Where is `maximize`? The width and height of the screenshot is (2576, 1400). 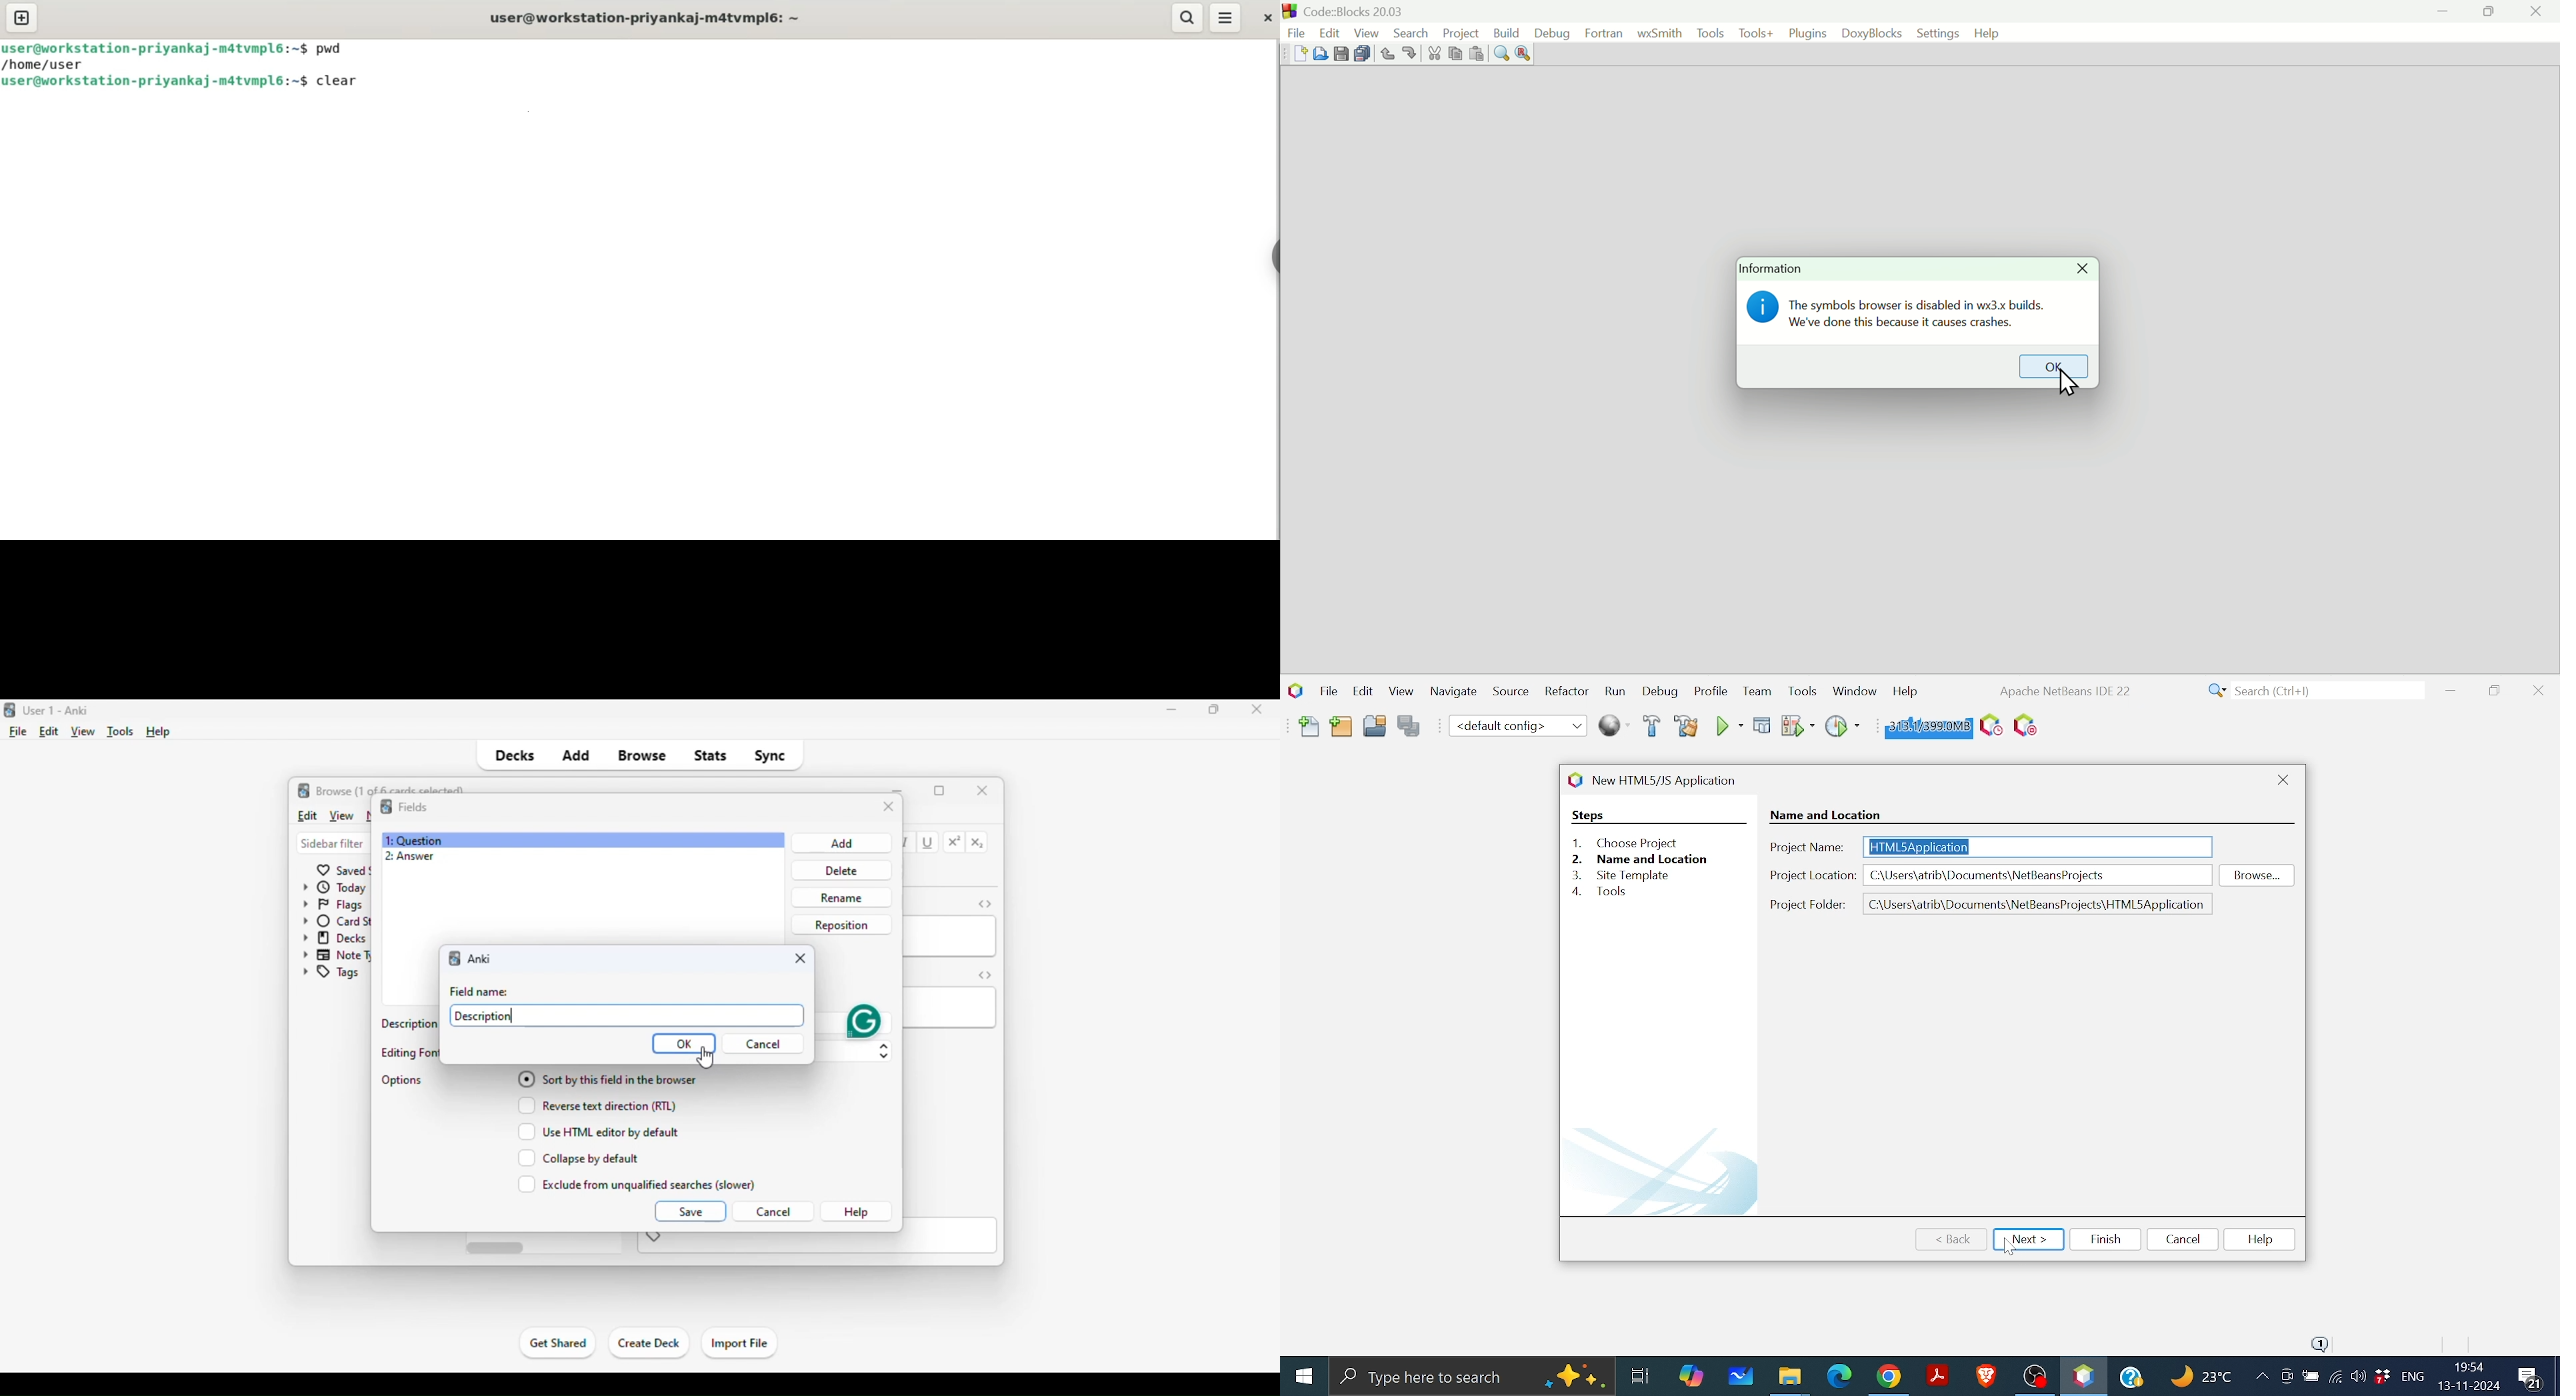
maximize is located at coordinates (939, 791).